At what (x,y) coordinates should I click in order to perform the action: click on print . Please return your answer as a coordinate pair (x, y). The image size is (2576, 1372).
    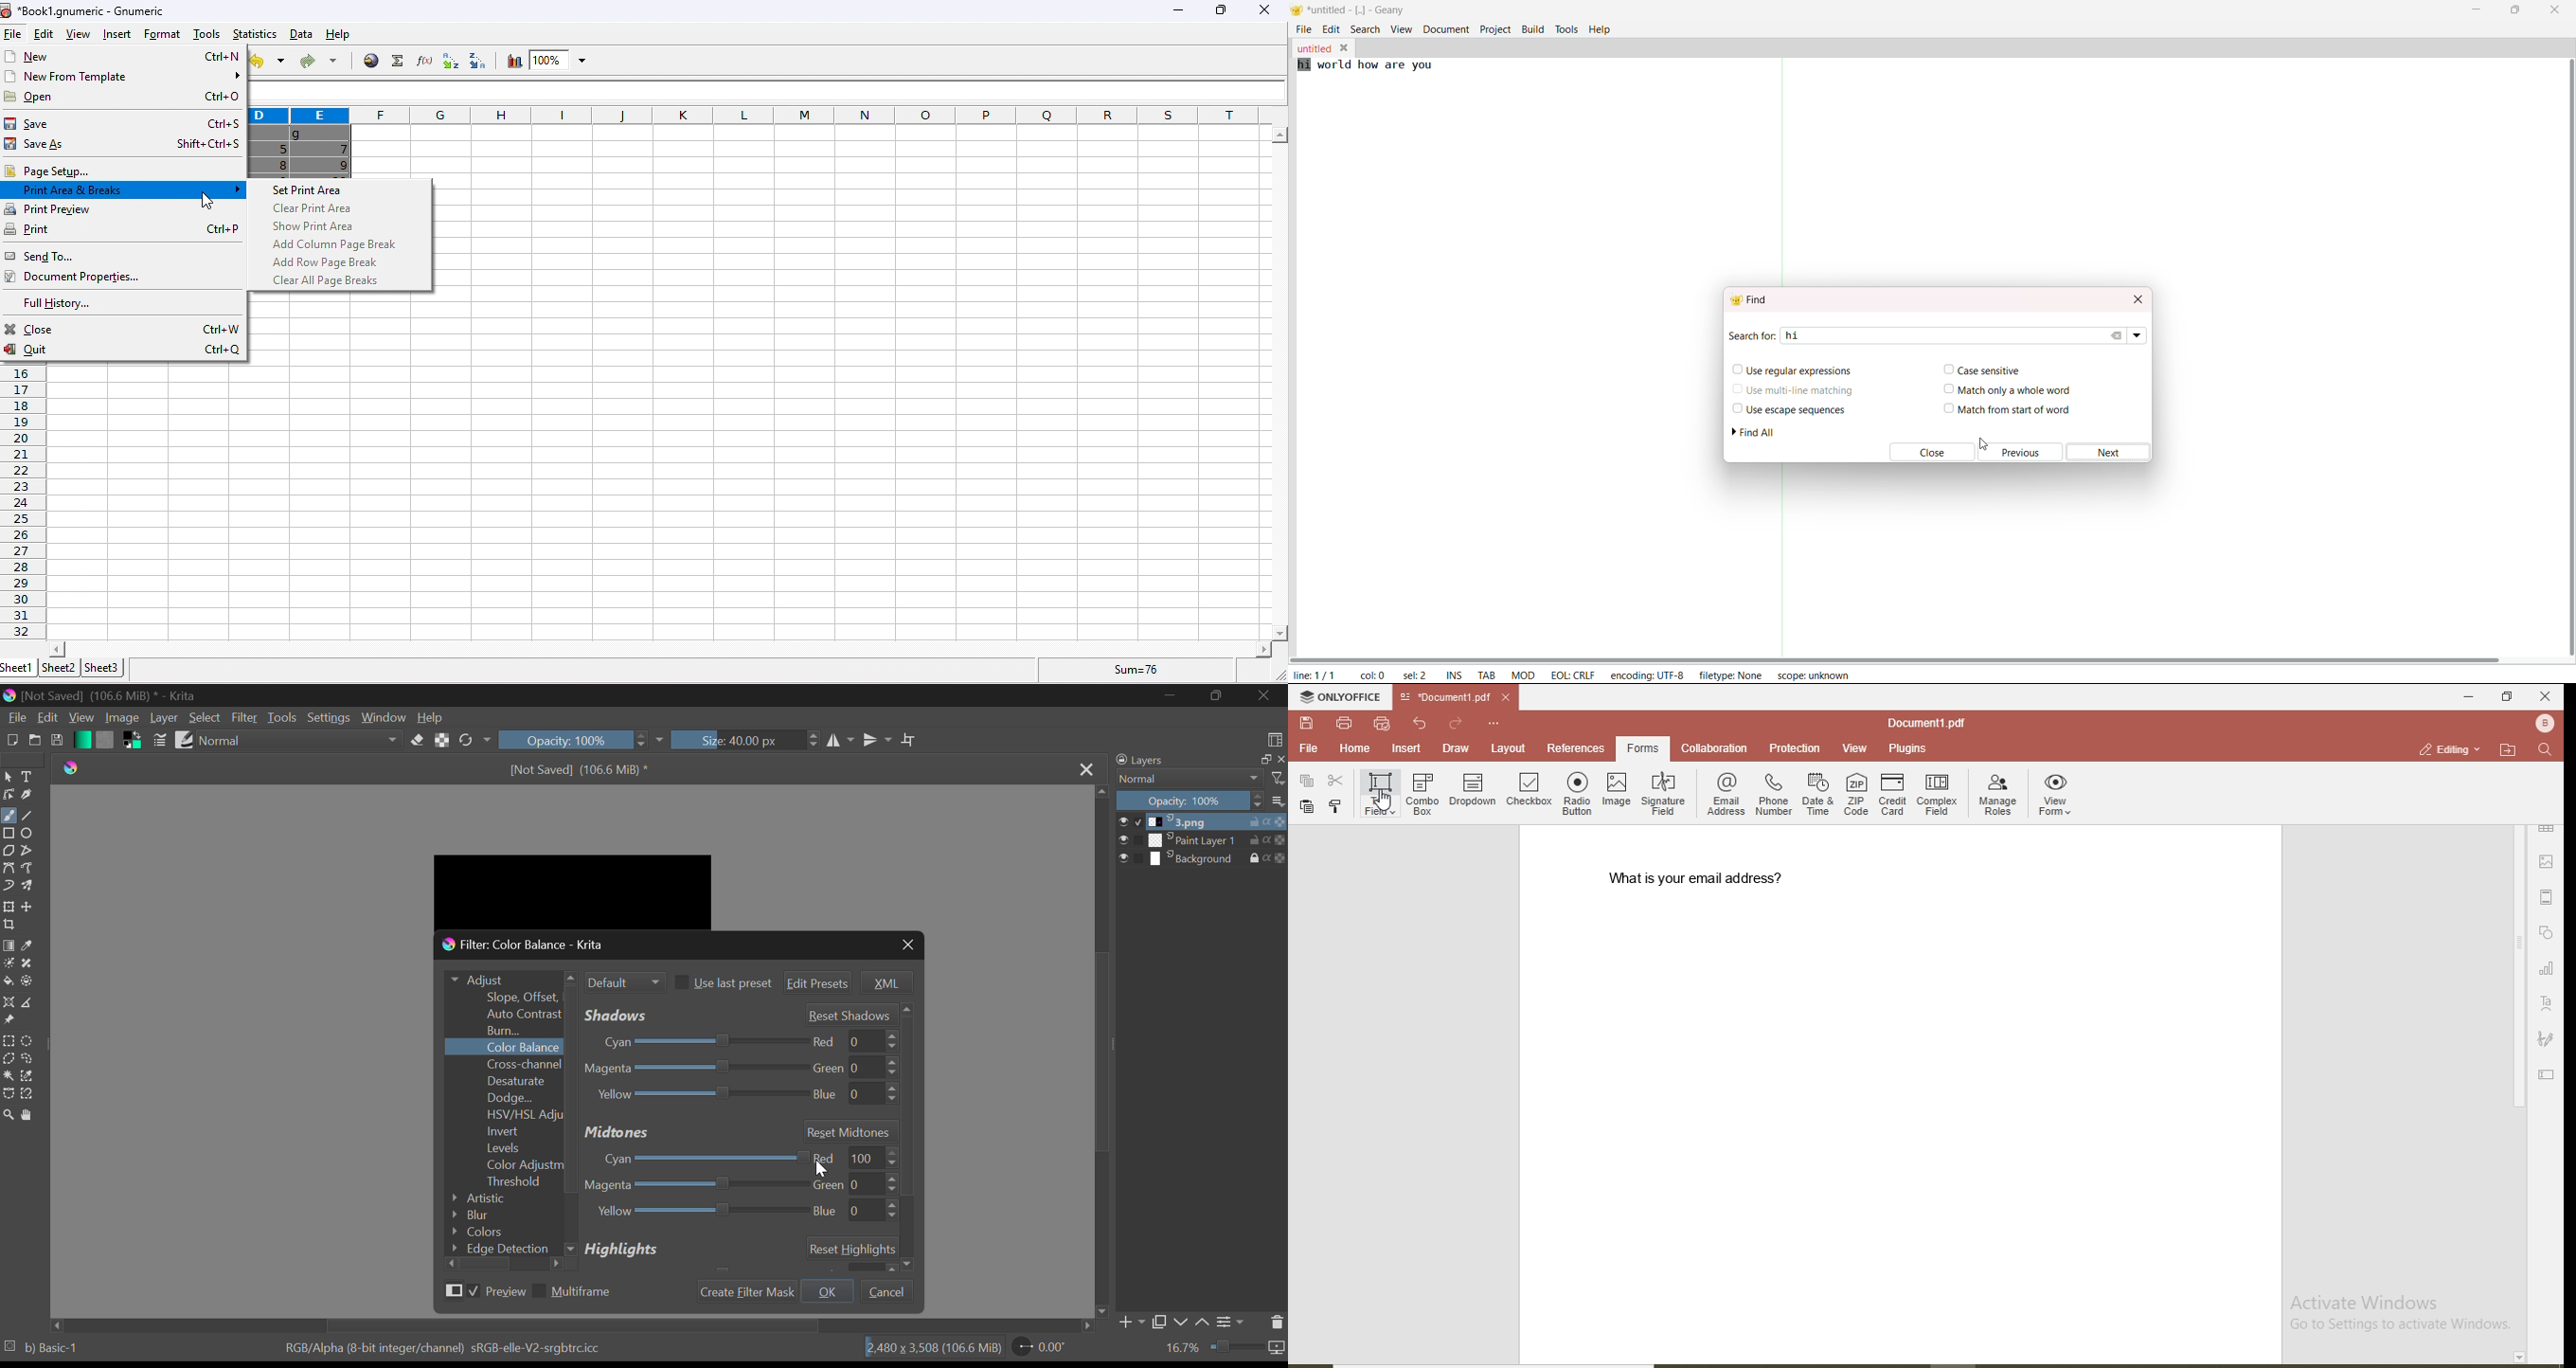
    Looking at the image, I should click on (122, 230).